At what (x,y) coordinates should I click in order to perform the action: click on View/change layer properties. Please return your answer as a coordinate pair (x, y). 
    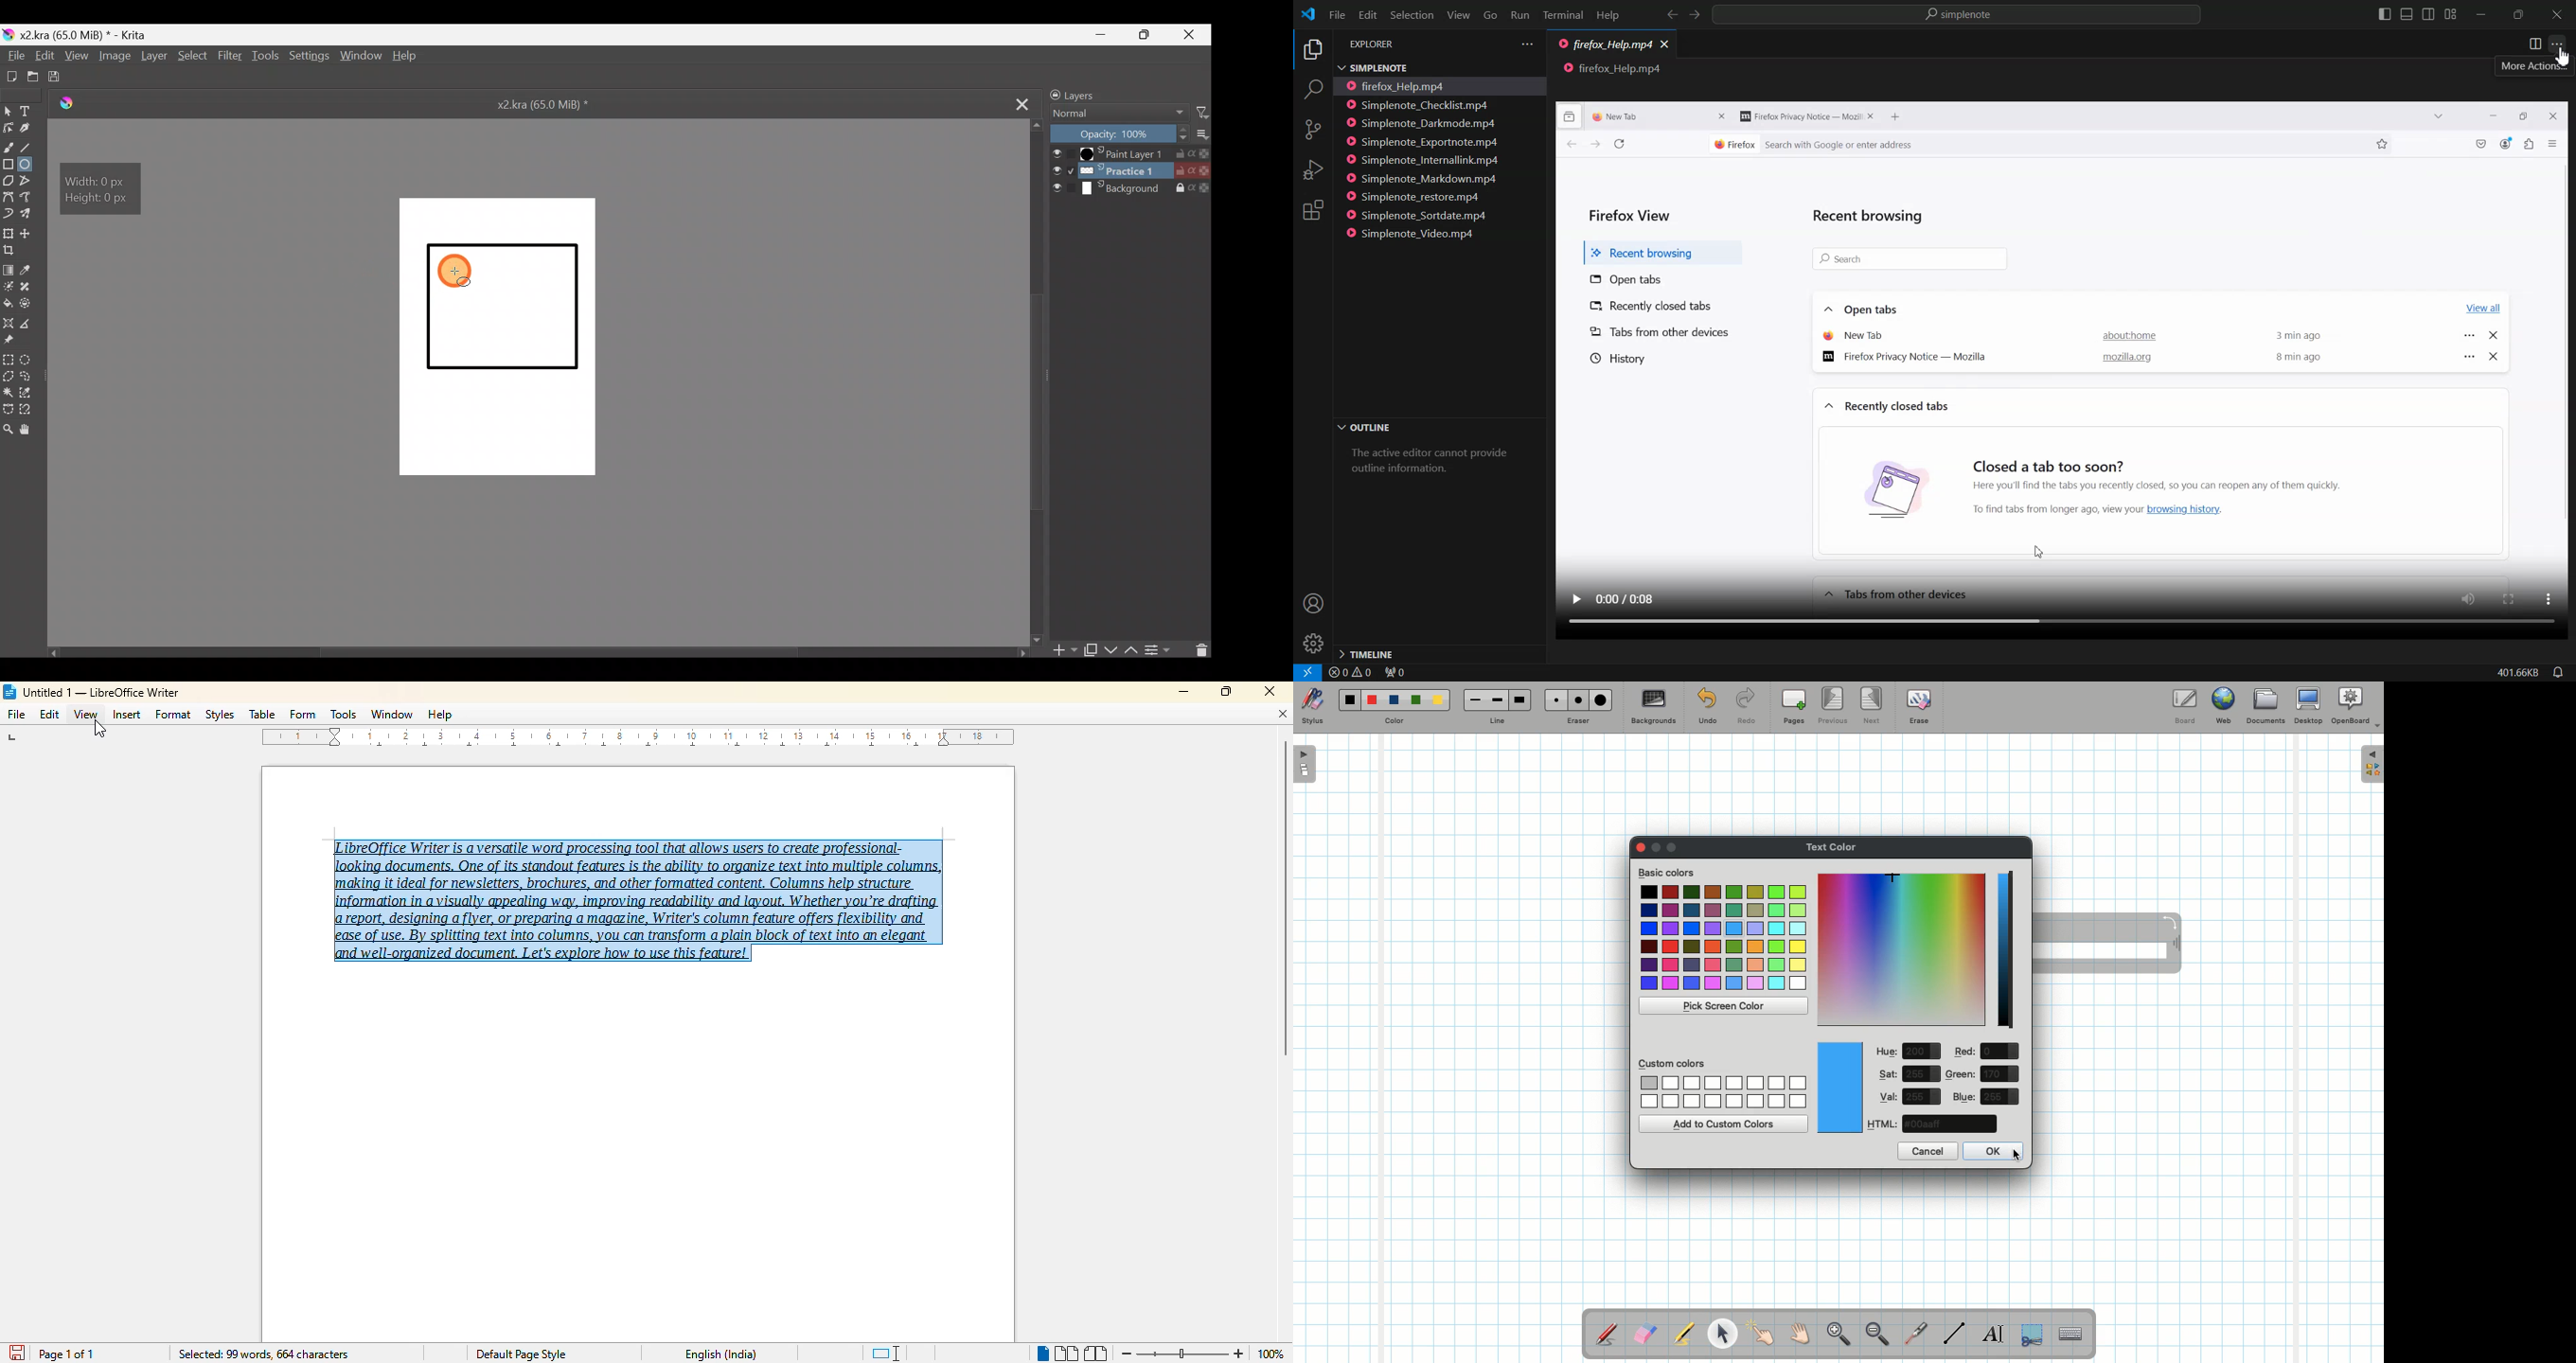
    Looking at the image, I should click on (1162, 651).